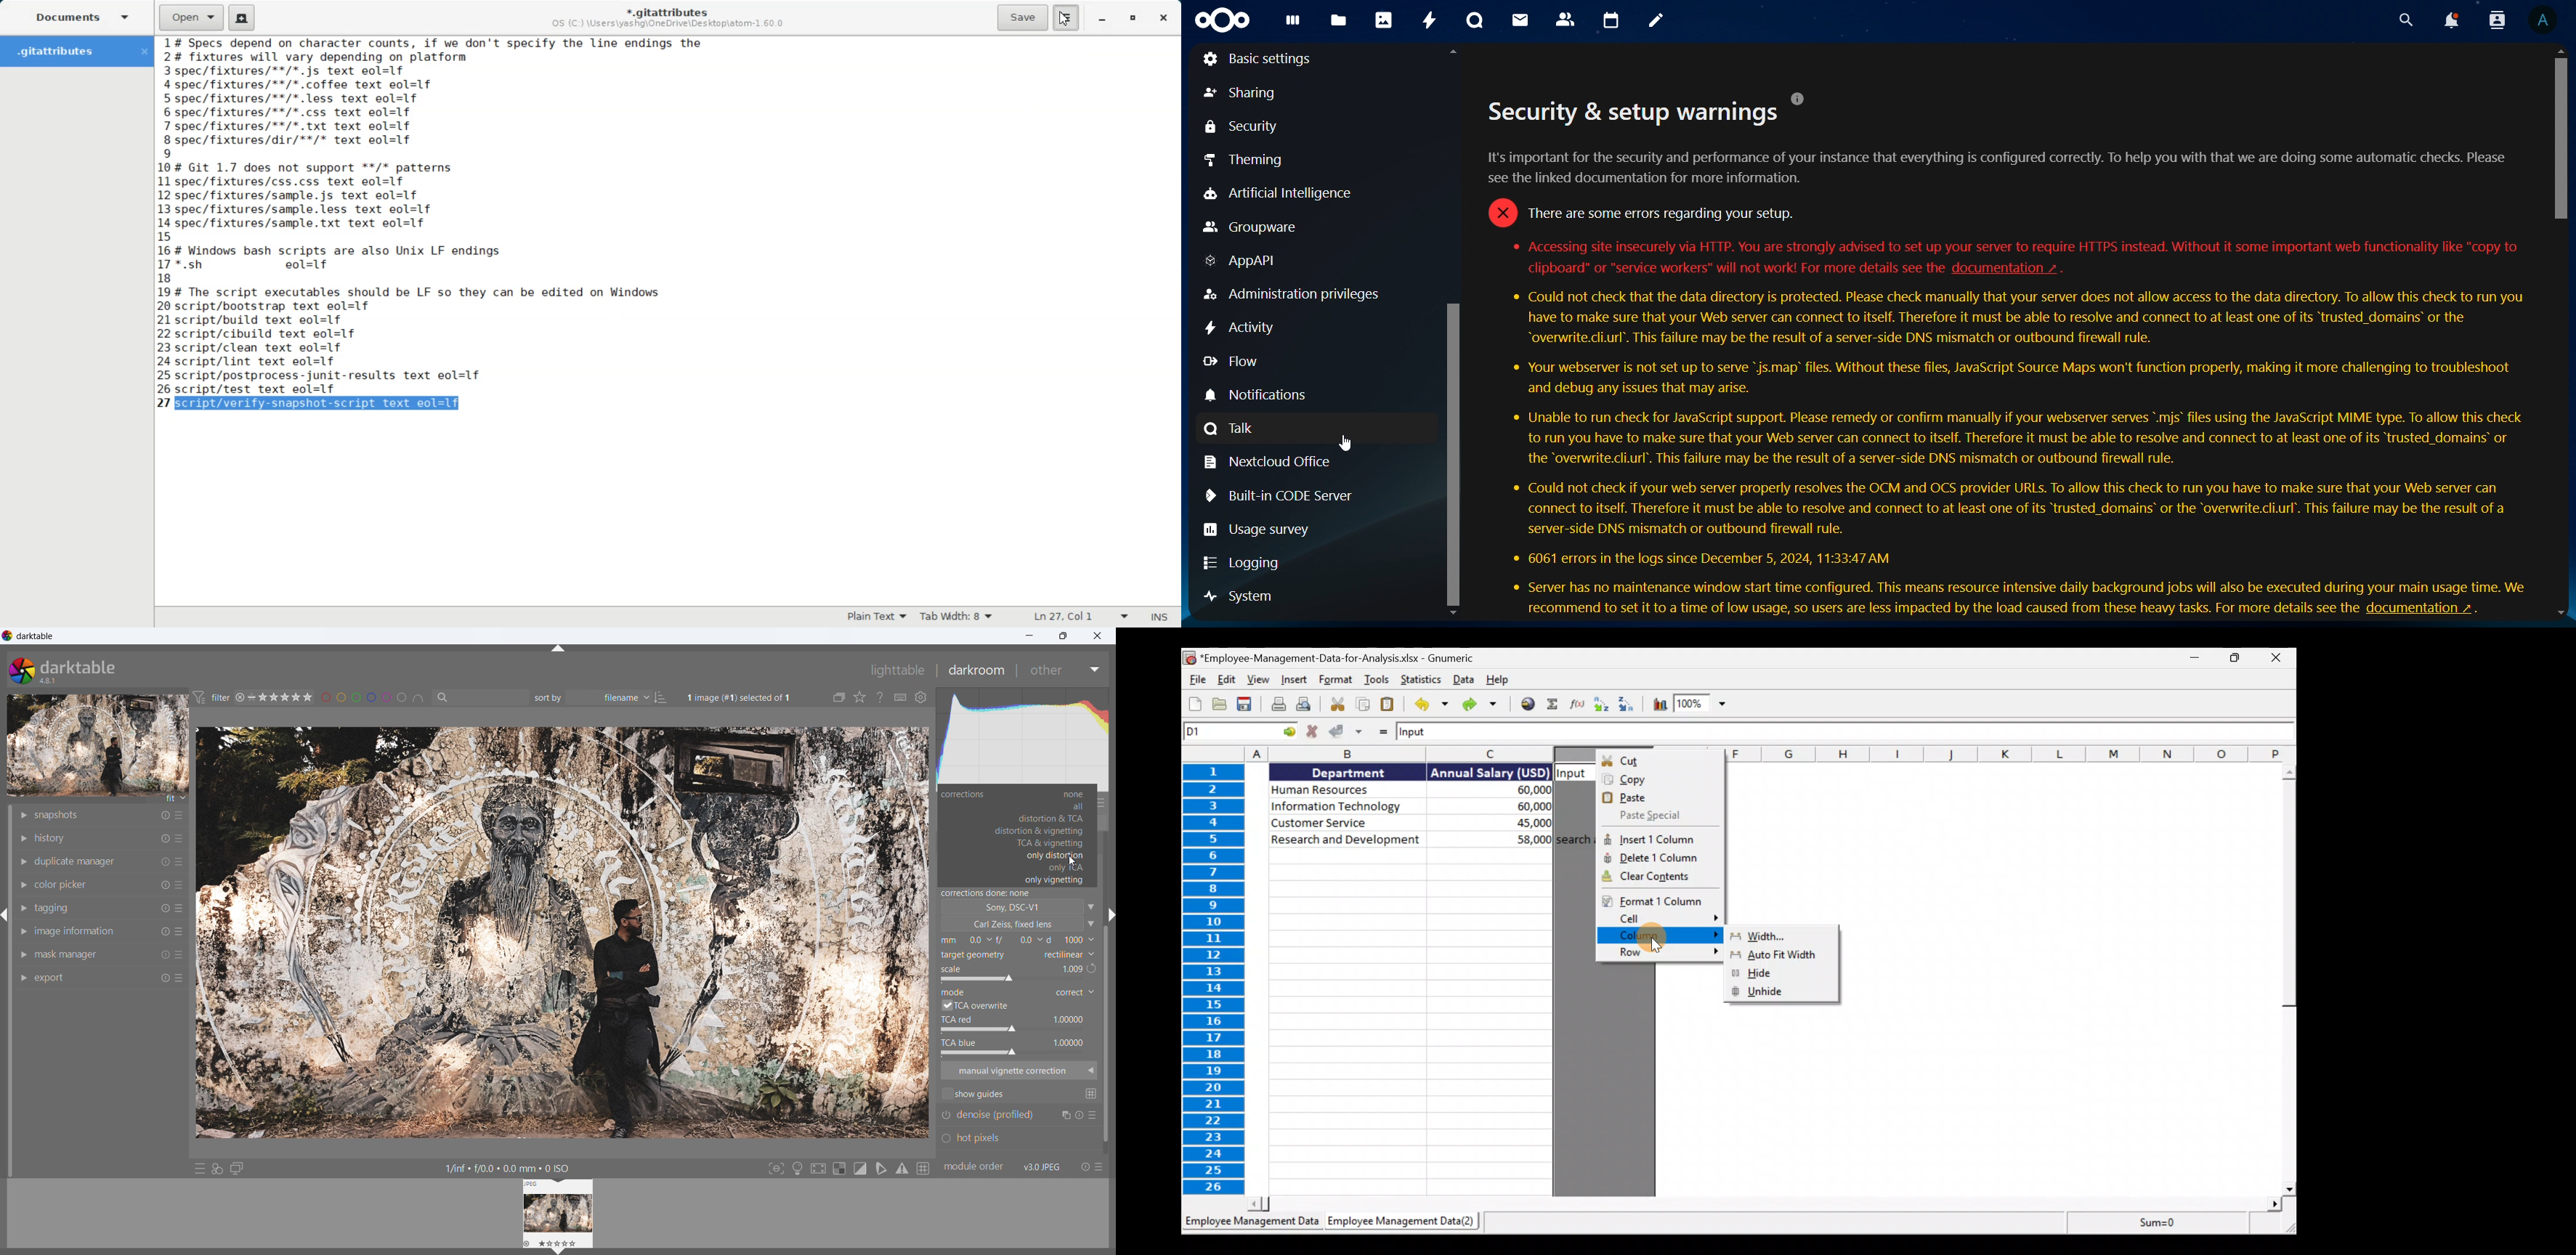 The image size is (2576, 1260). Describe the element at coordinates (1730, 268) in the screenshot. I see `clipboard" or "service workers" will not work! For more details see the` at that location.